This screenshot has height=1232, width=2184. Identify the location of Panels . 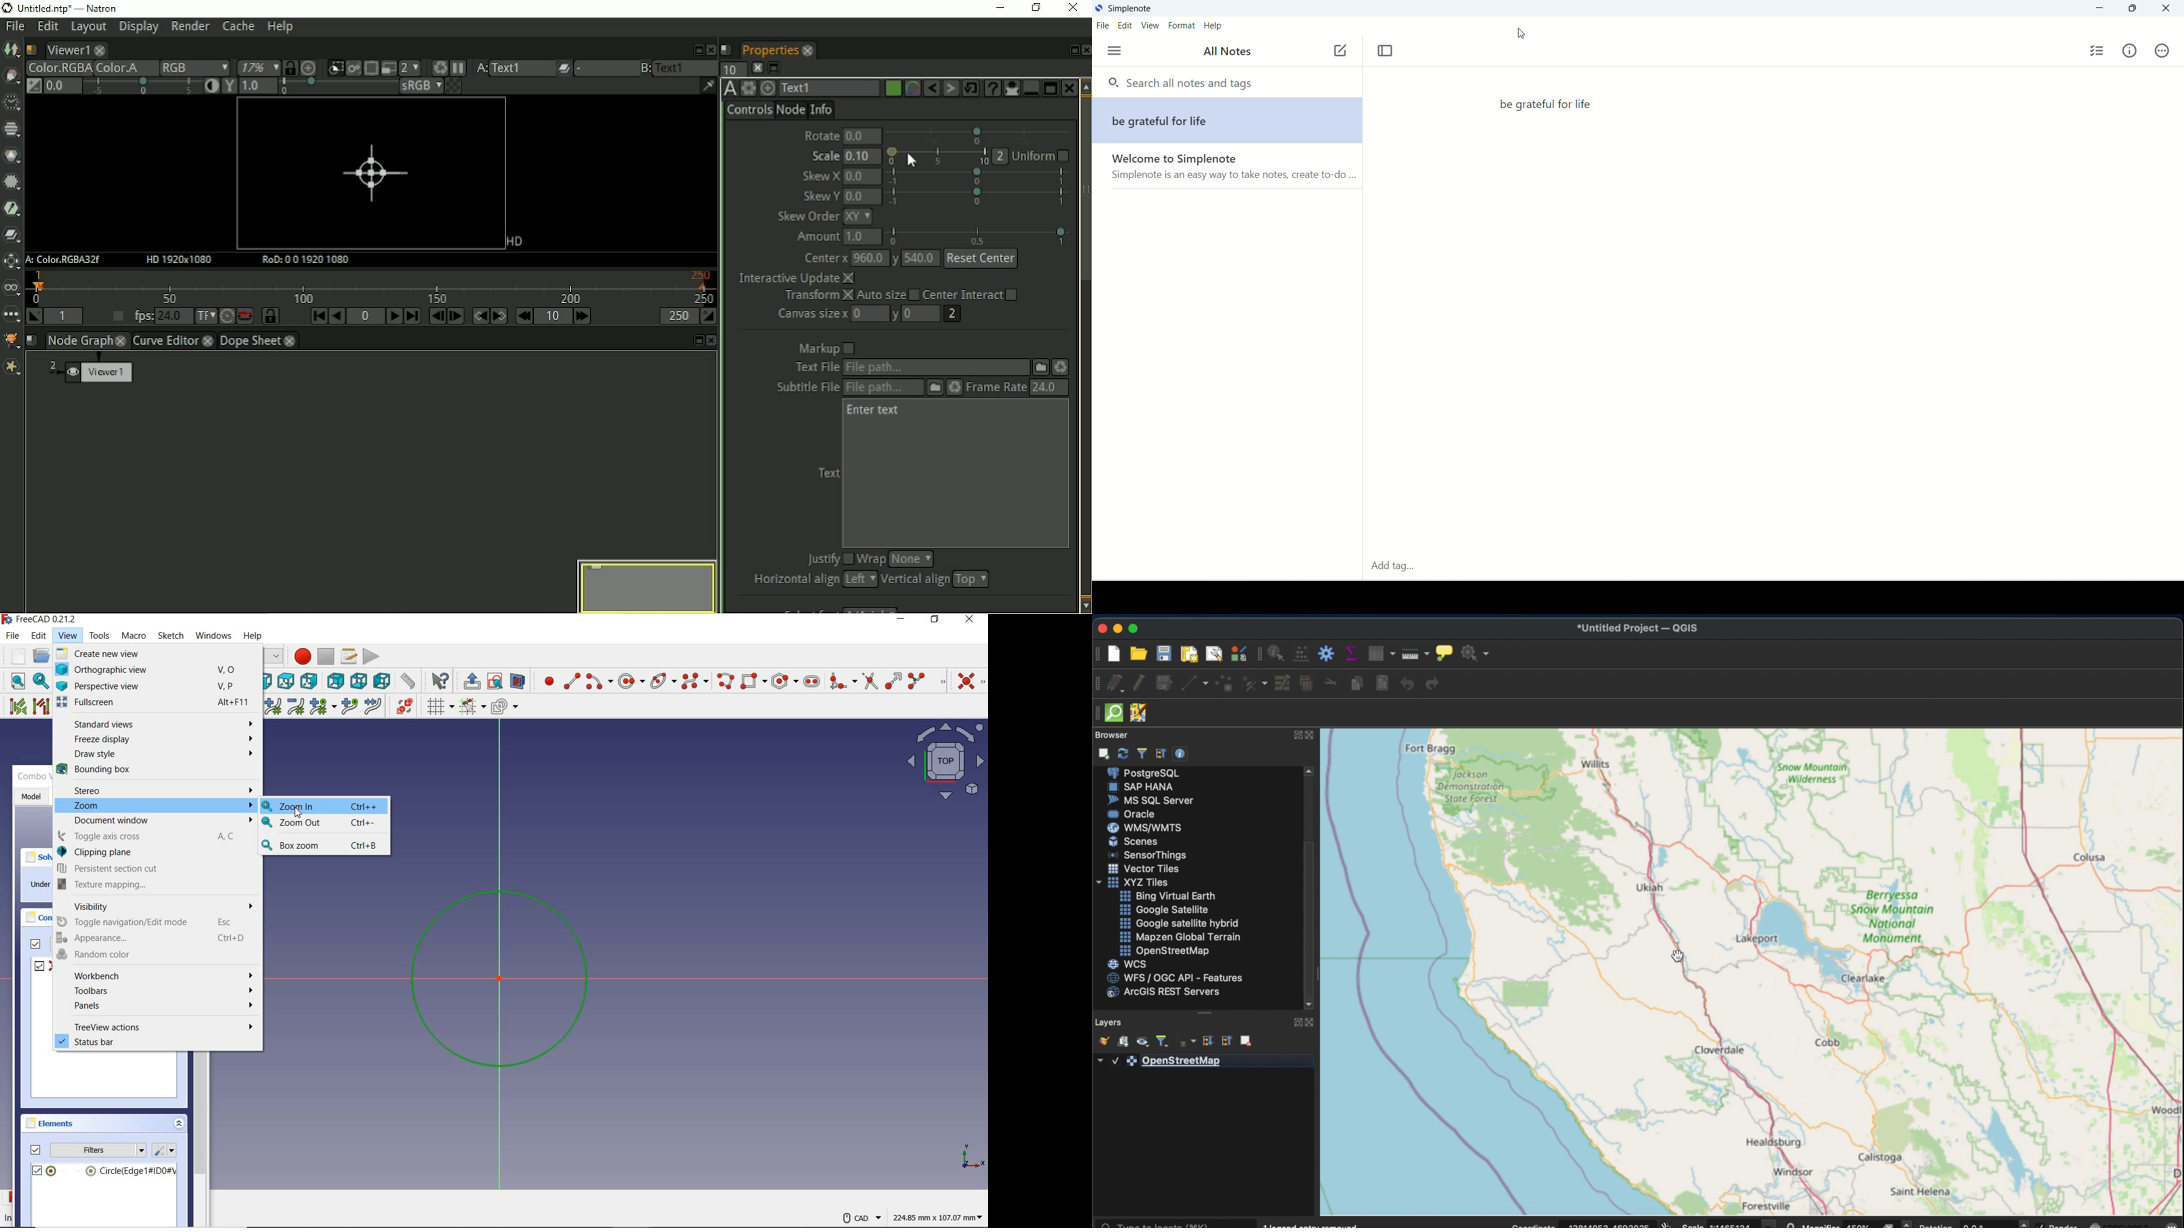
(157, 1006).